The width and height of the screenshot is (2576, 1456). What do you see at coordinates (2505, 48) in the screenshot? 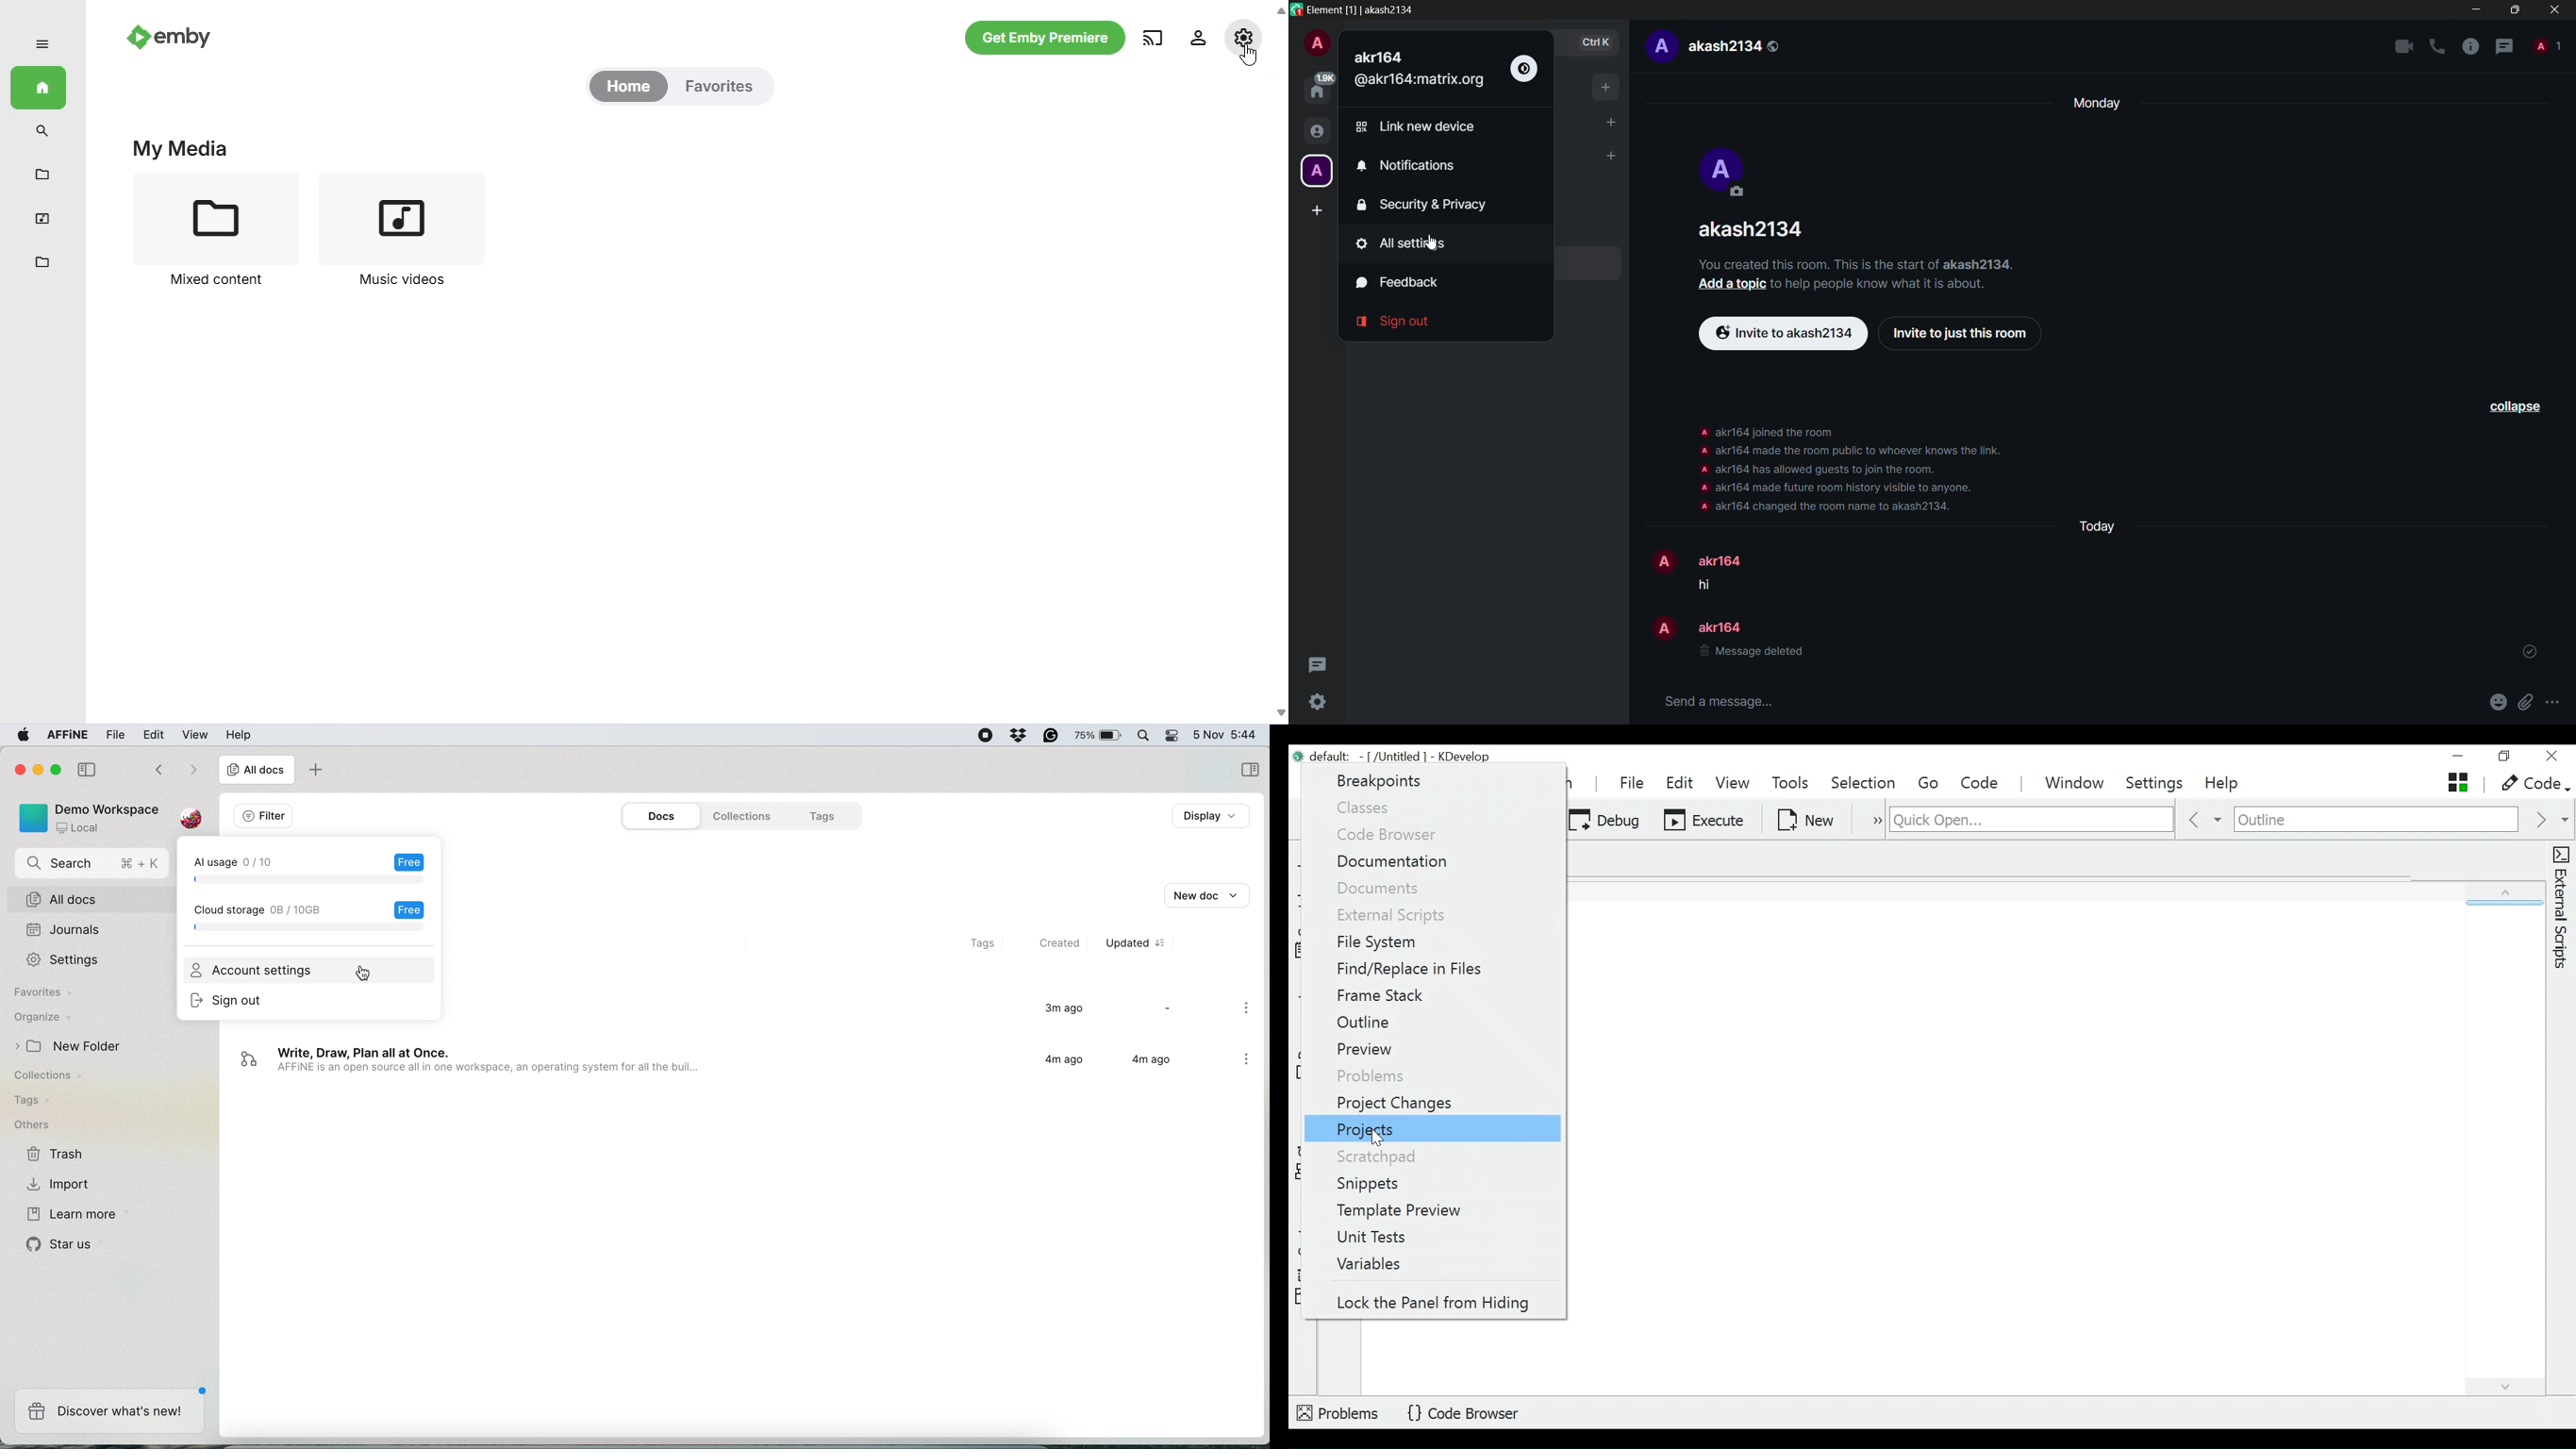
I see `threads` at bounding box center [2505, 48].